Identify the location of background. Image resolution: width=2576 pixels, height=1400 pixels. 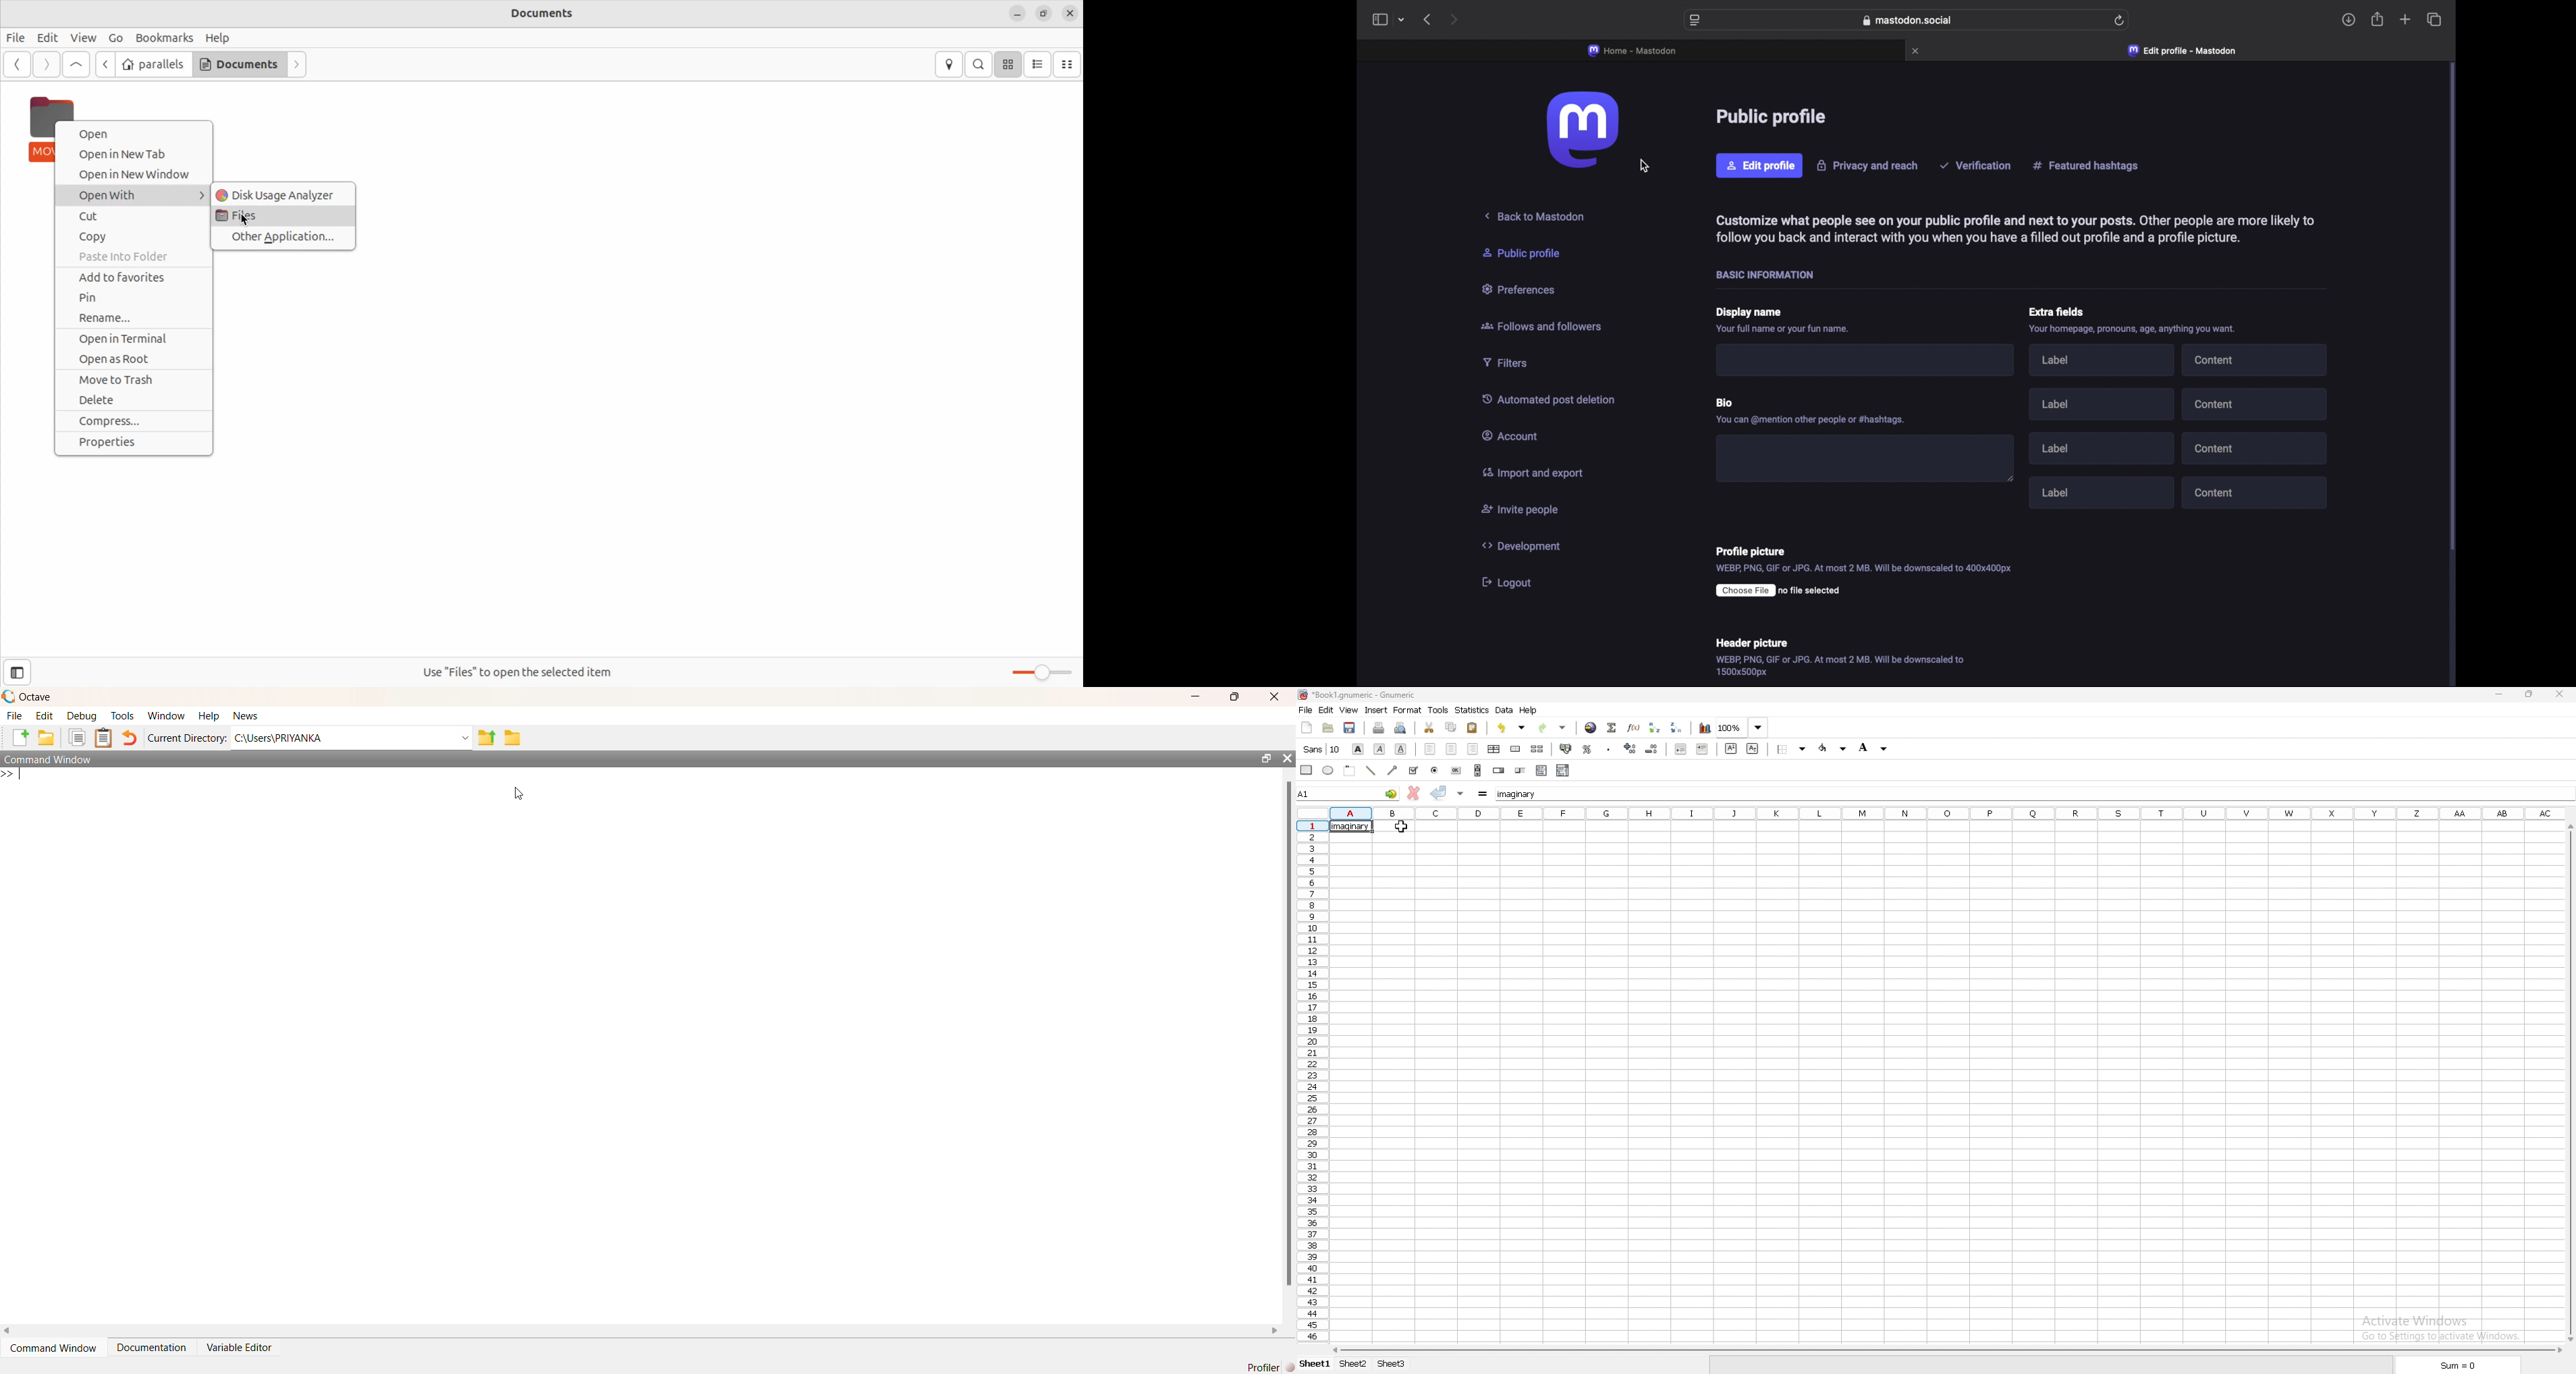
(1874, 749).